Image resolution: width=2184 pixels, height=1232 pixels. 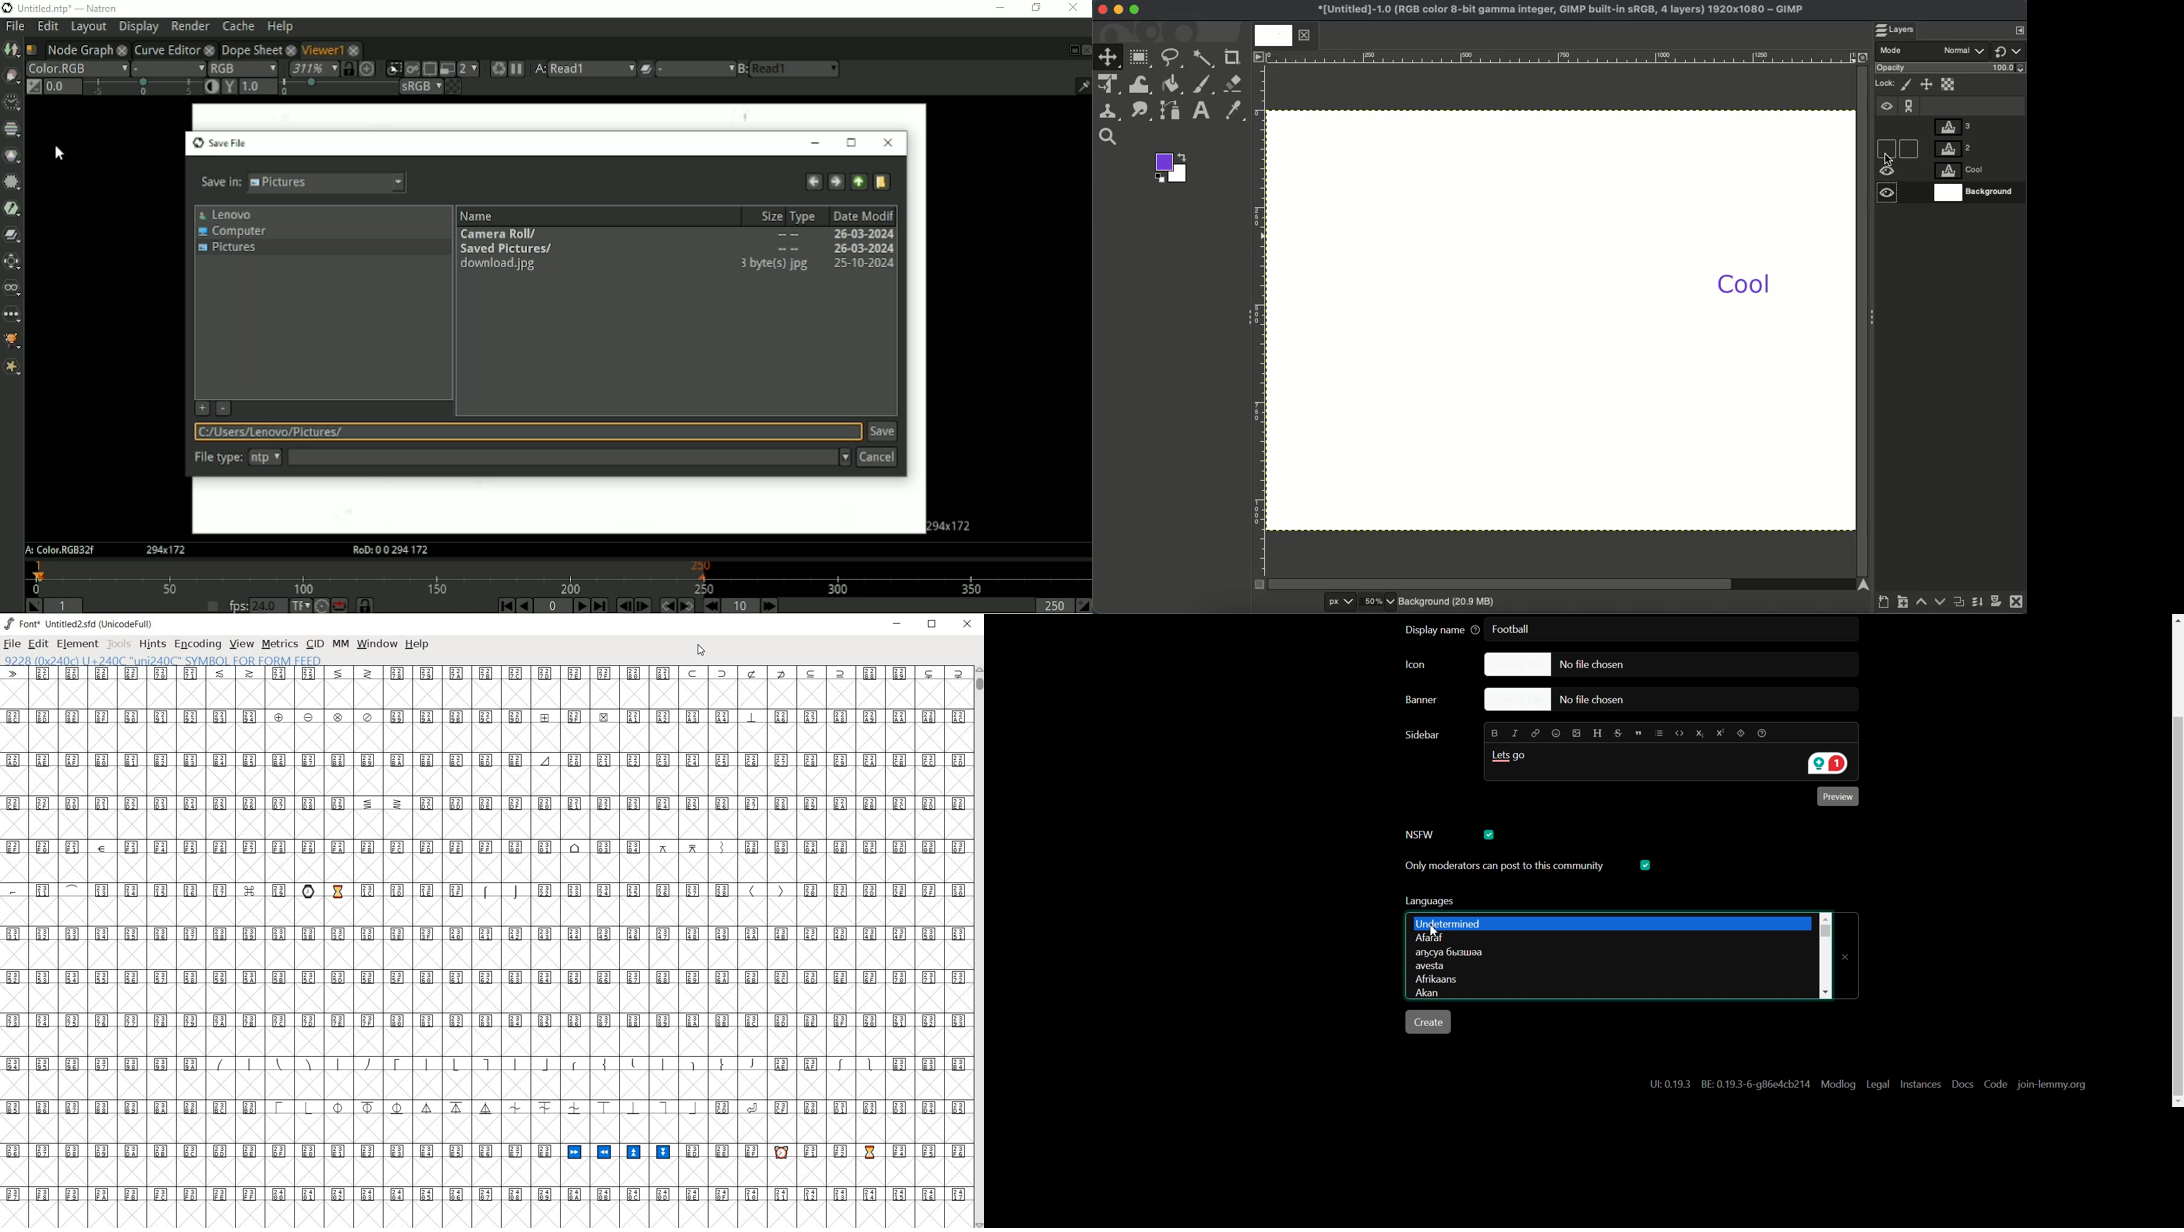 I want to click on Maximize, so click(x=1135, y=12).